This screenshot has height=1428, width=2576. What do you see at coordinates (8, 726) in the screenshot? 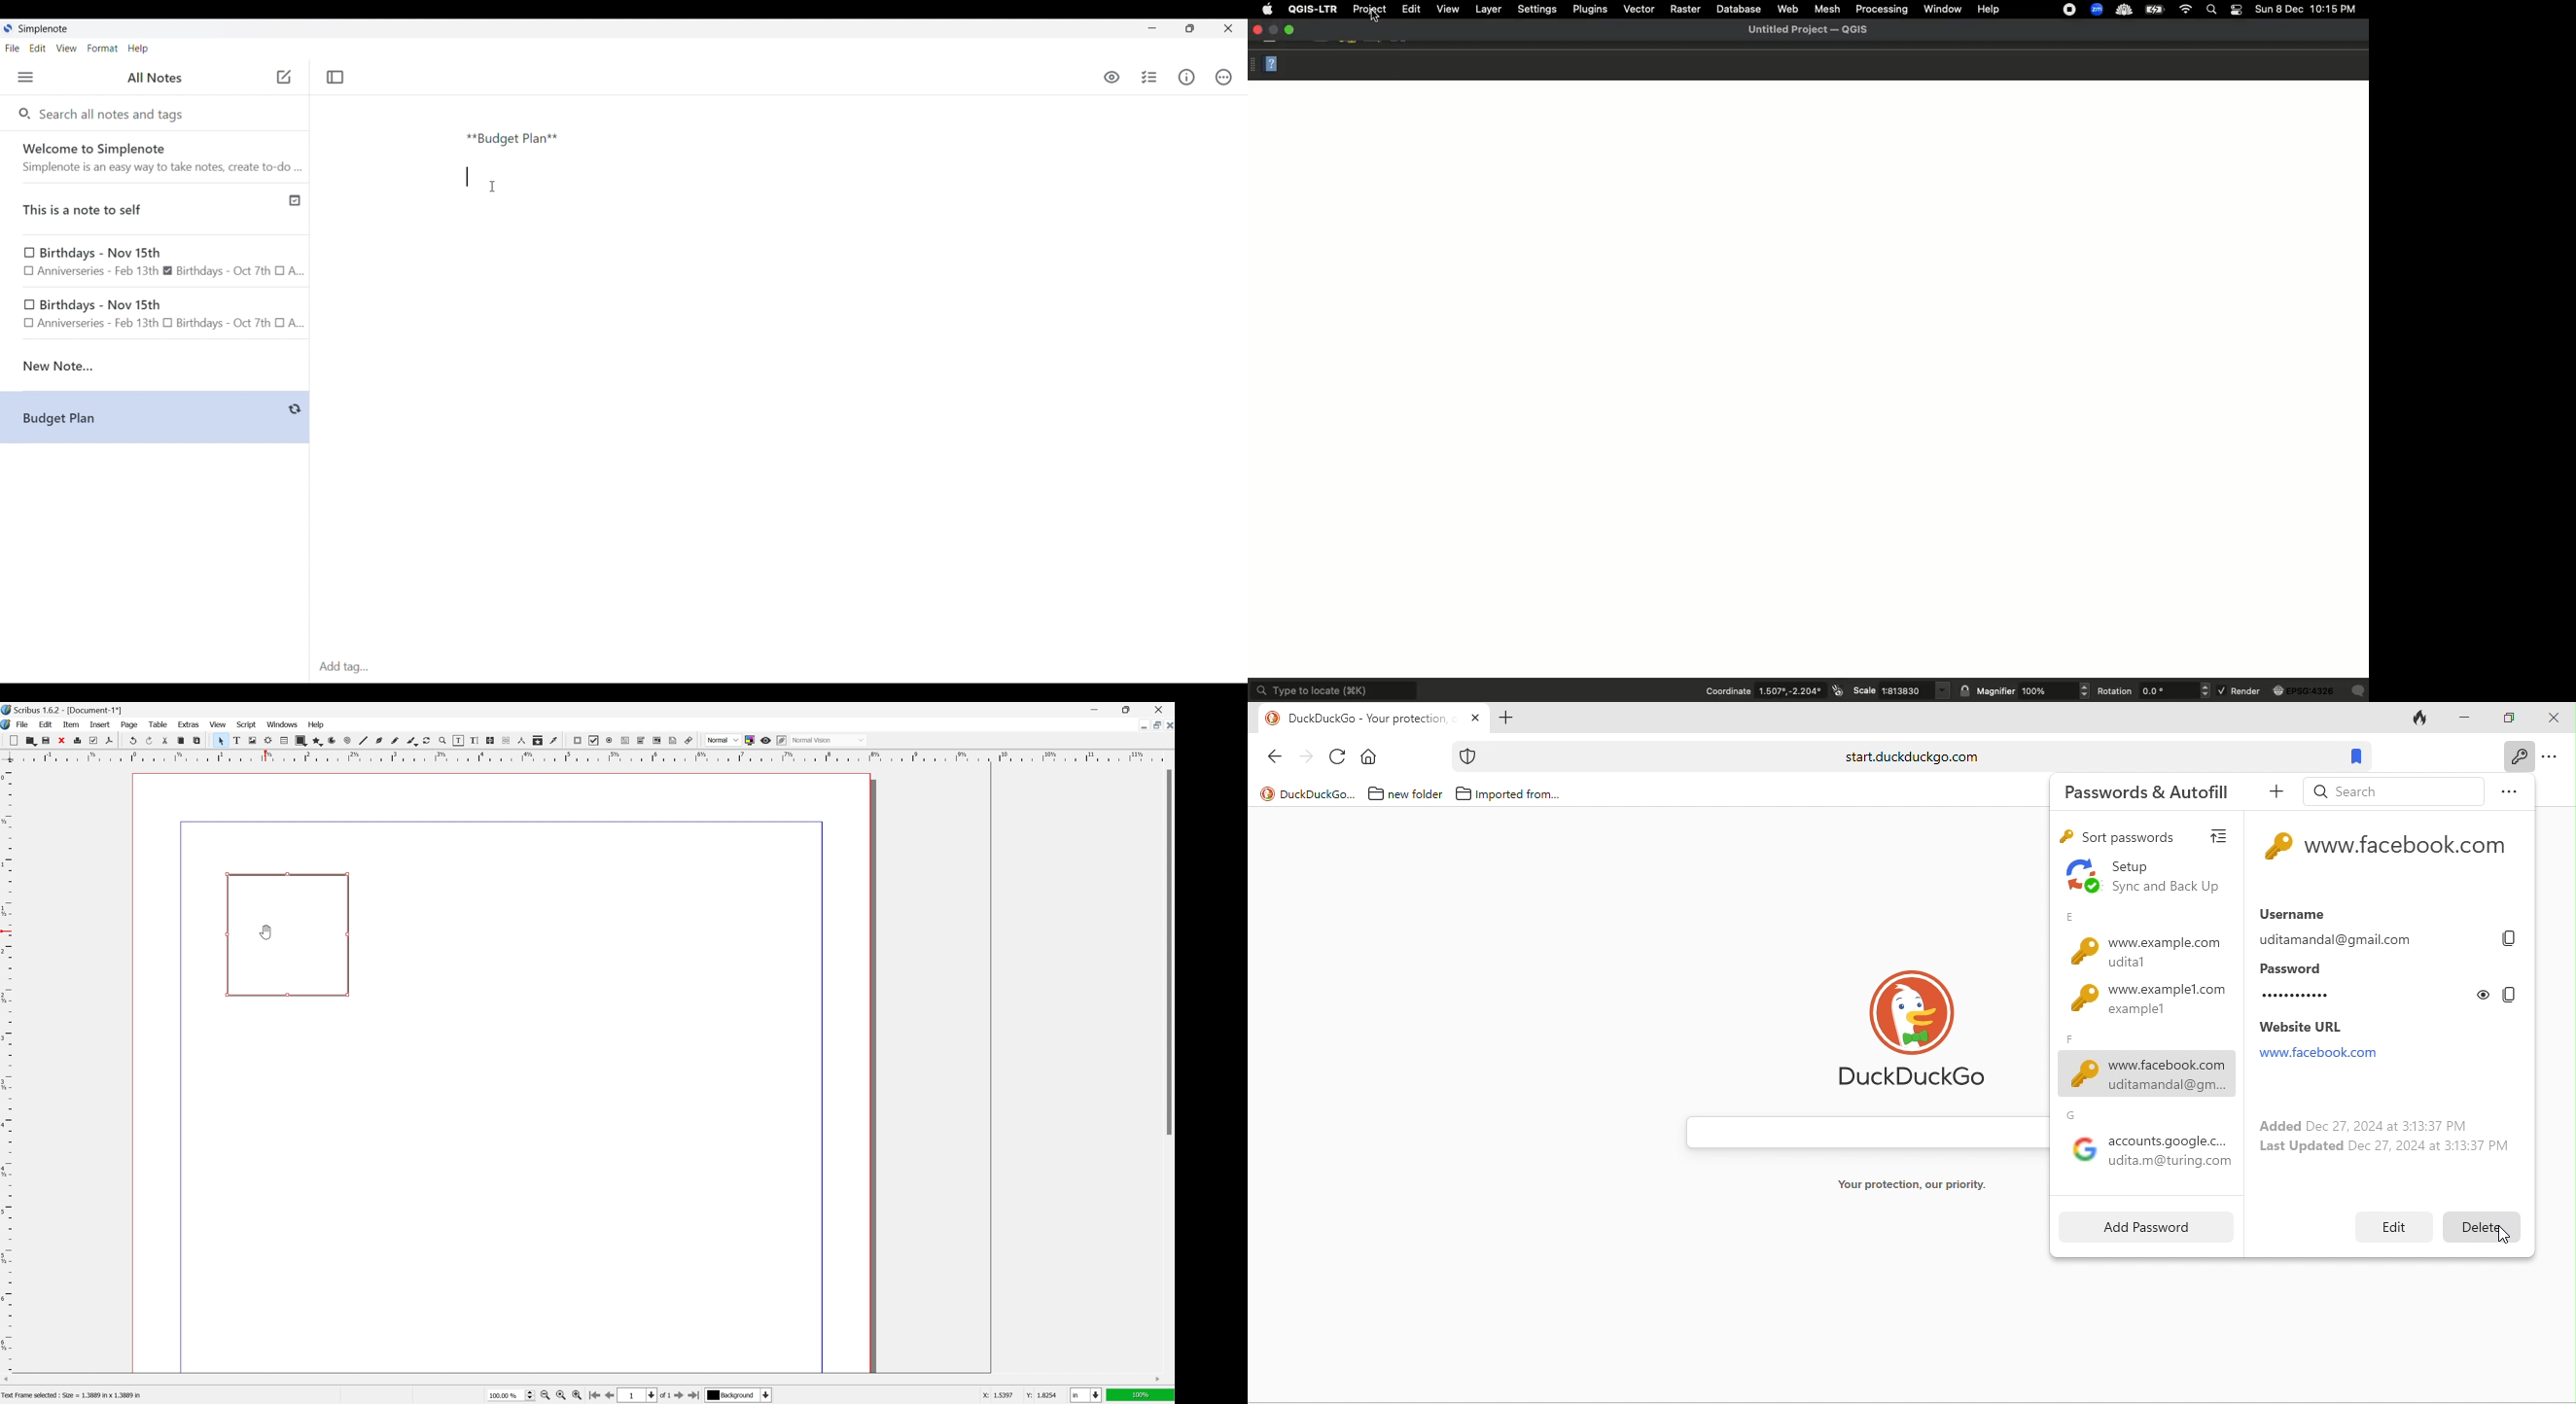
I see `application logo` at bounding box center [8, 726].